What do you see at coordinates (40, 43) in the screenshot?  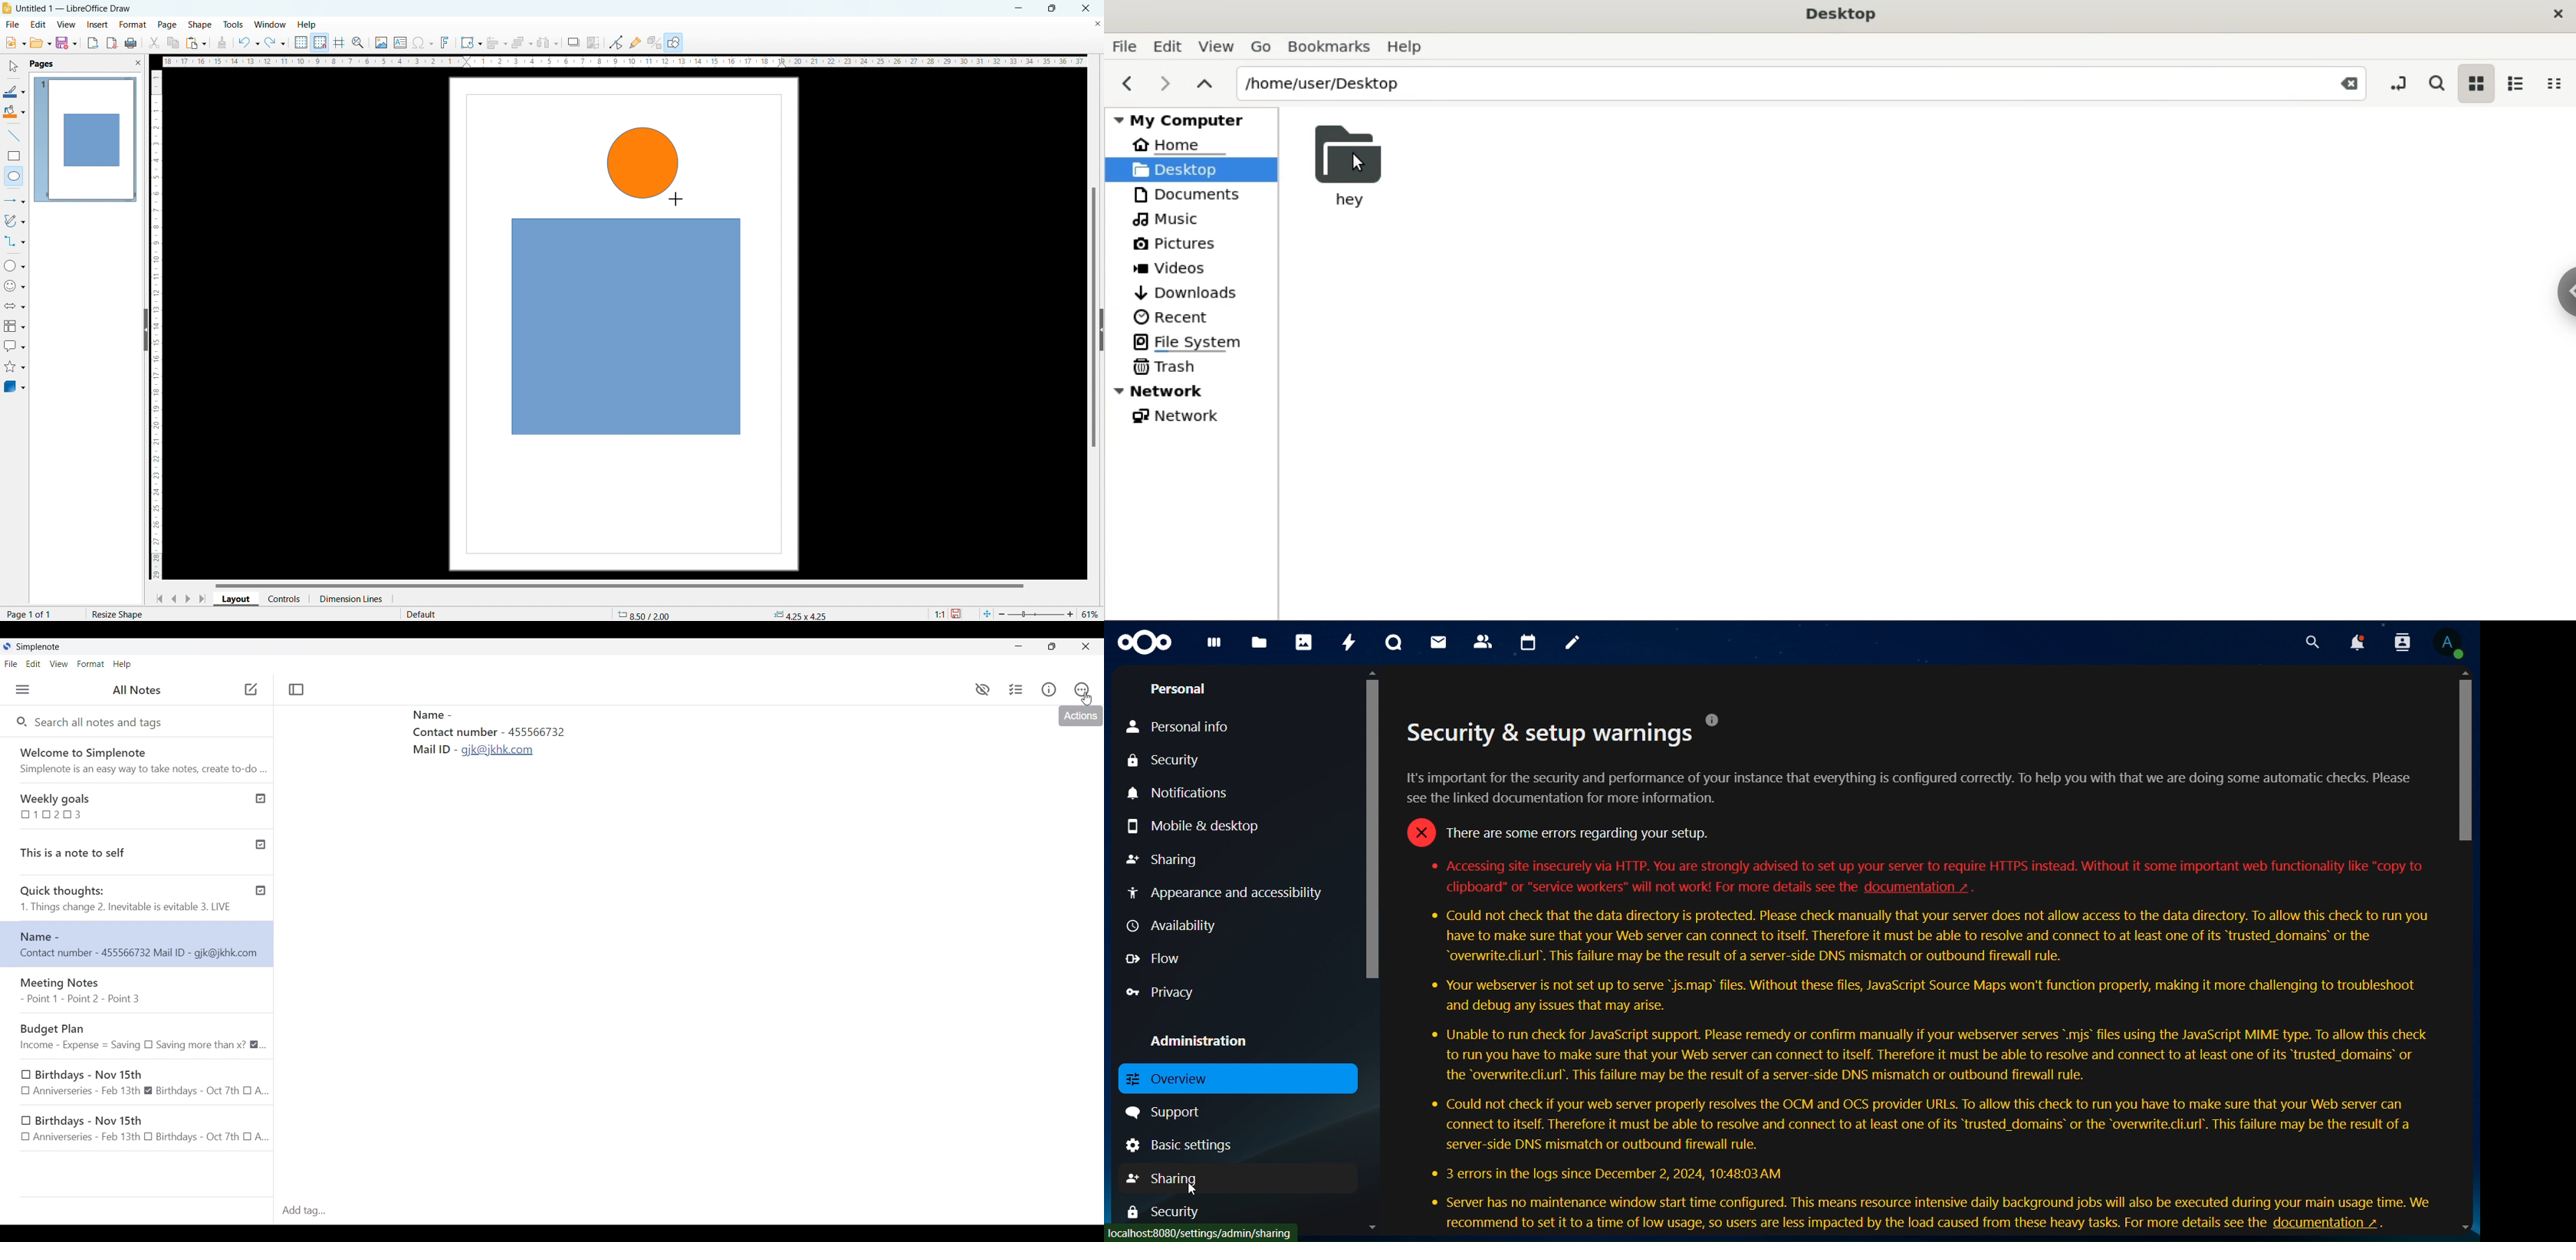 I see `open` at bounding box center [40, 43].